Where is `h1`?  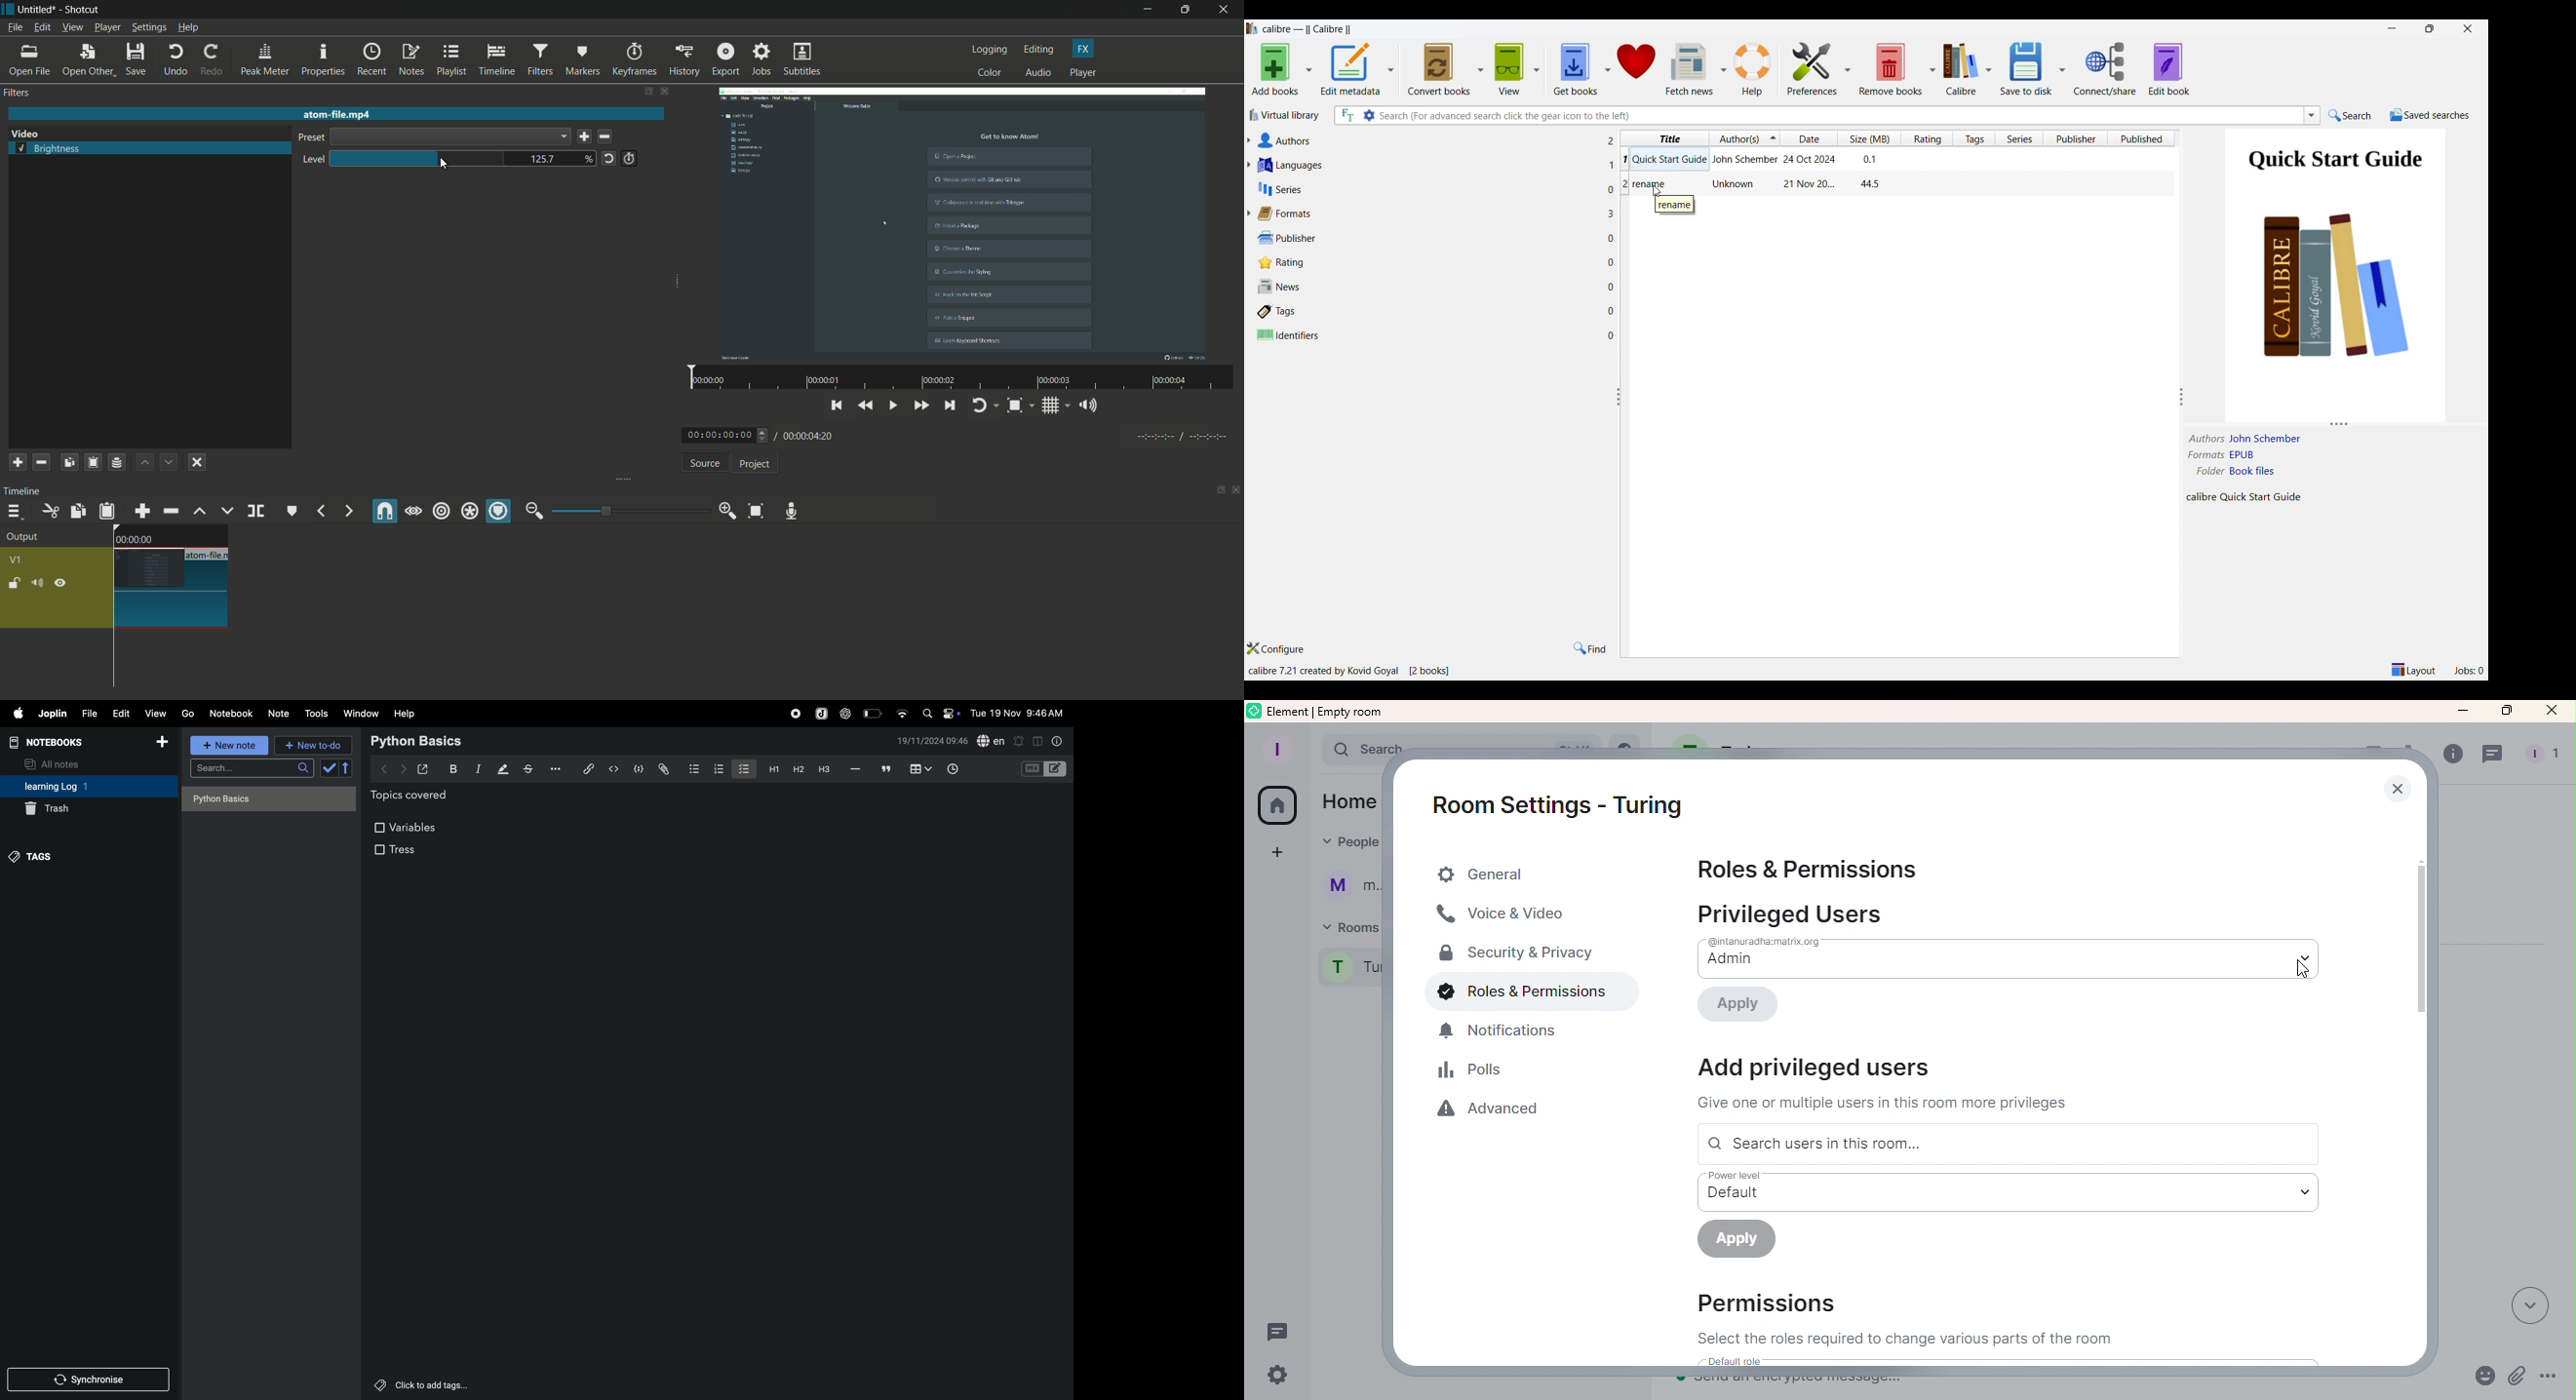 h1 is located at coordinates (771, 769).